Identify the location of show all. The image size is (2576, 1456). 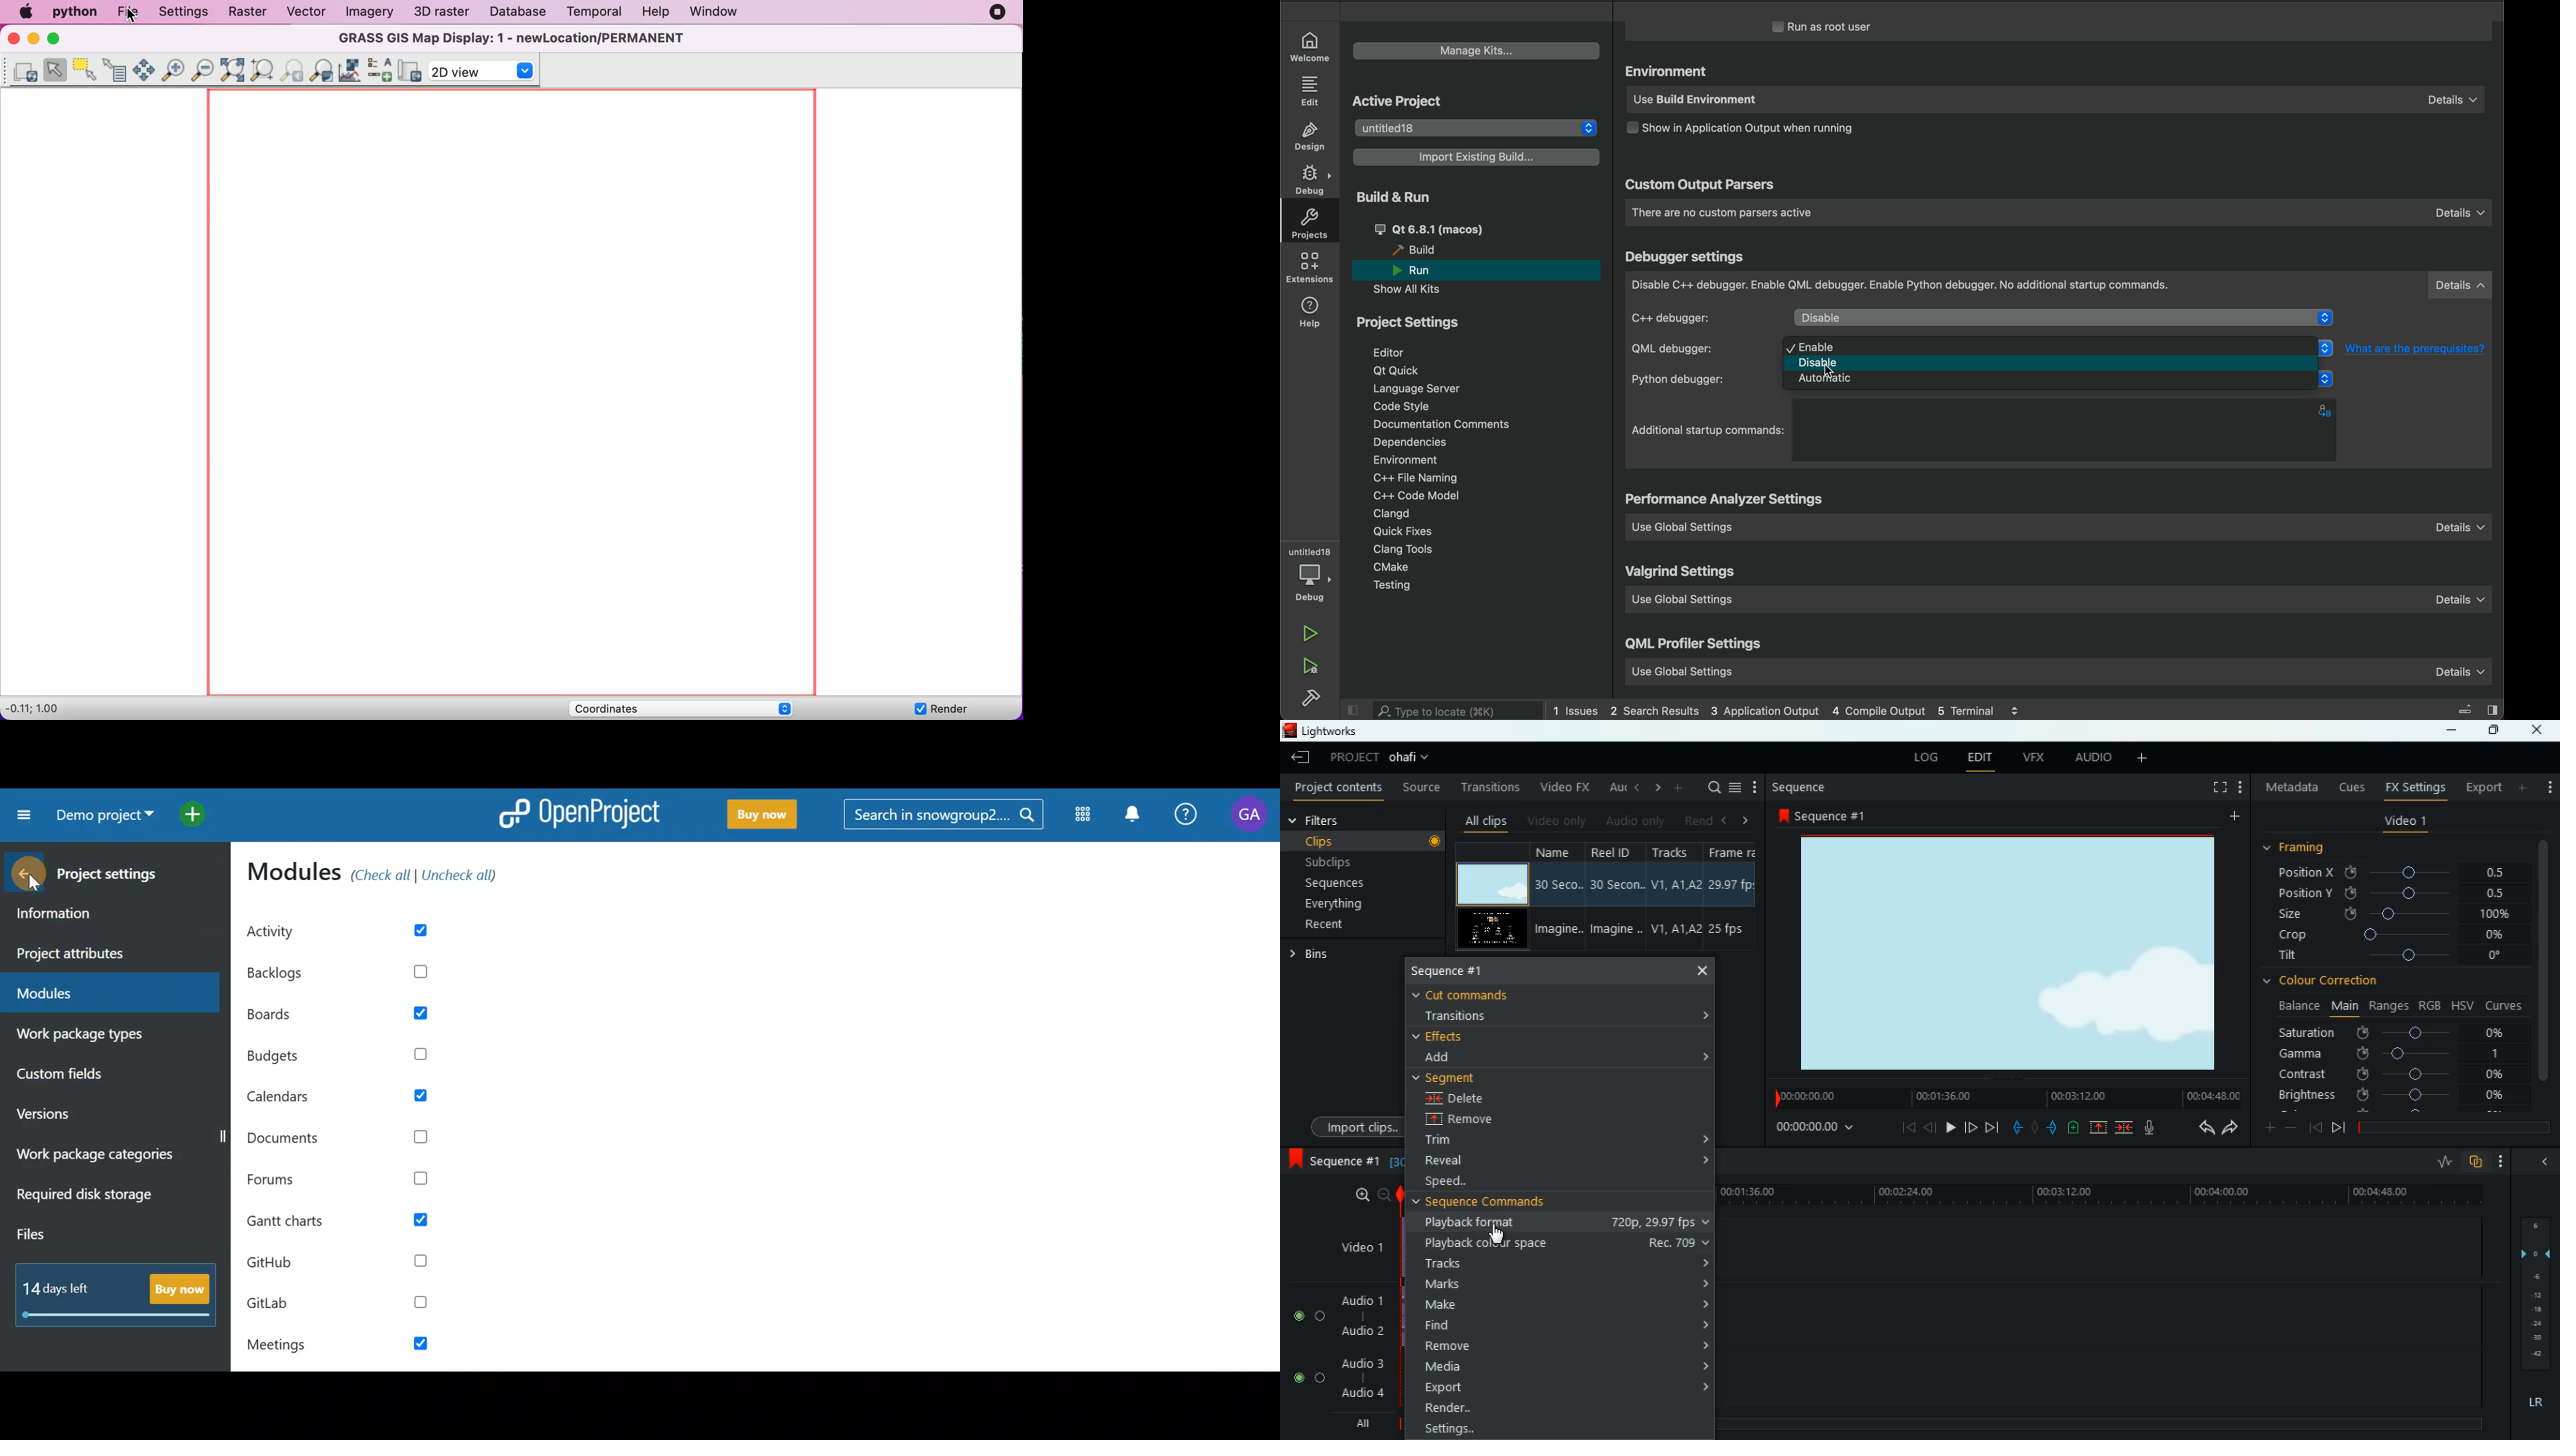
(1414, 289).